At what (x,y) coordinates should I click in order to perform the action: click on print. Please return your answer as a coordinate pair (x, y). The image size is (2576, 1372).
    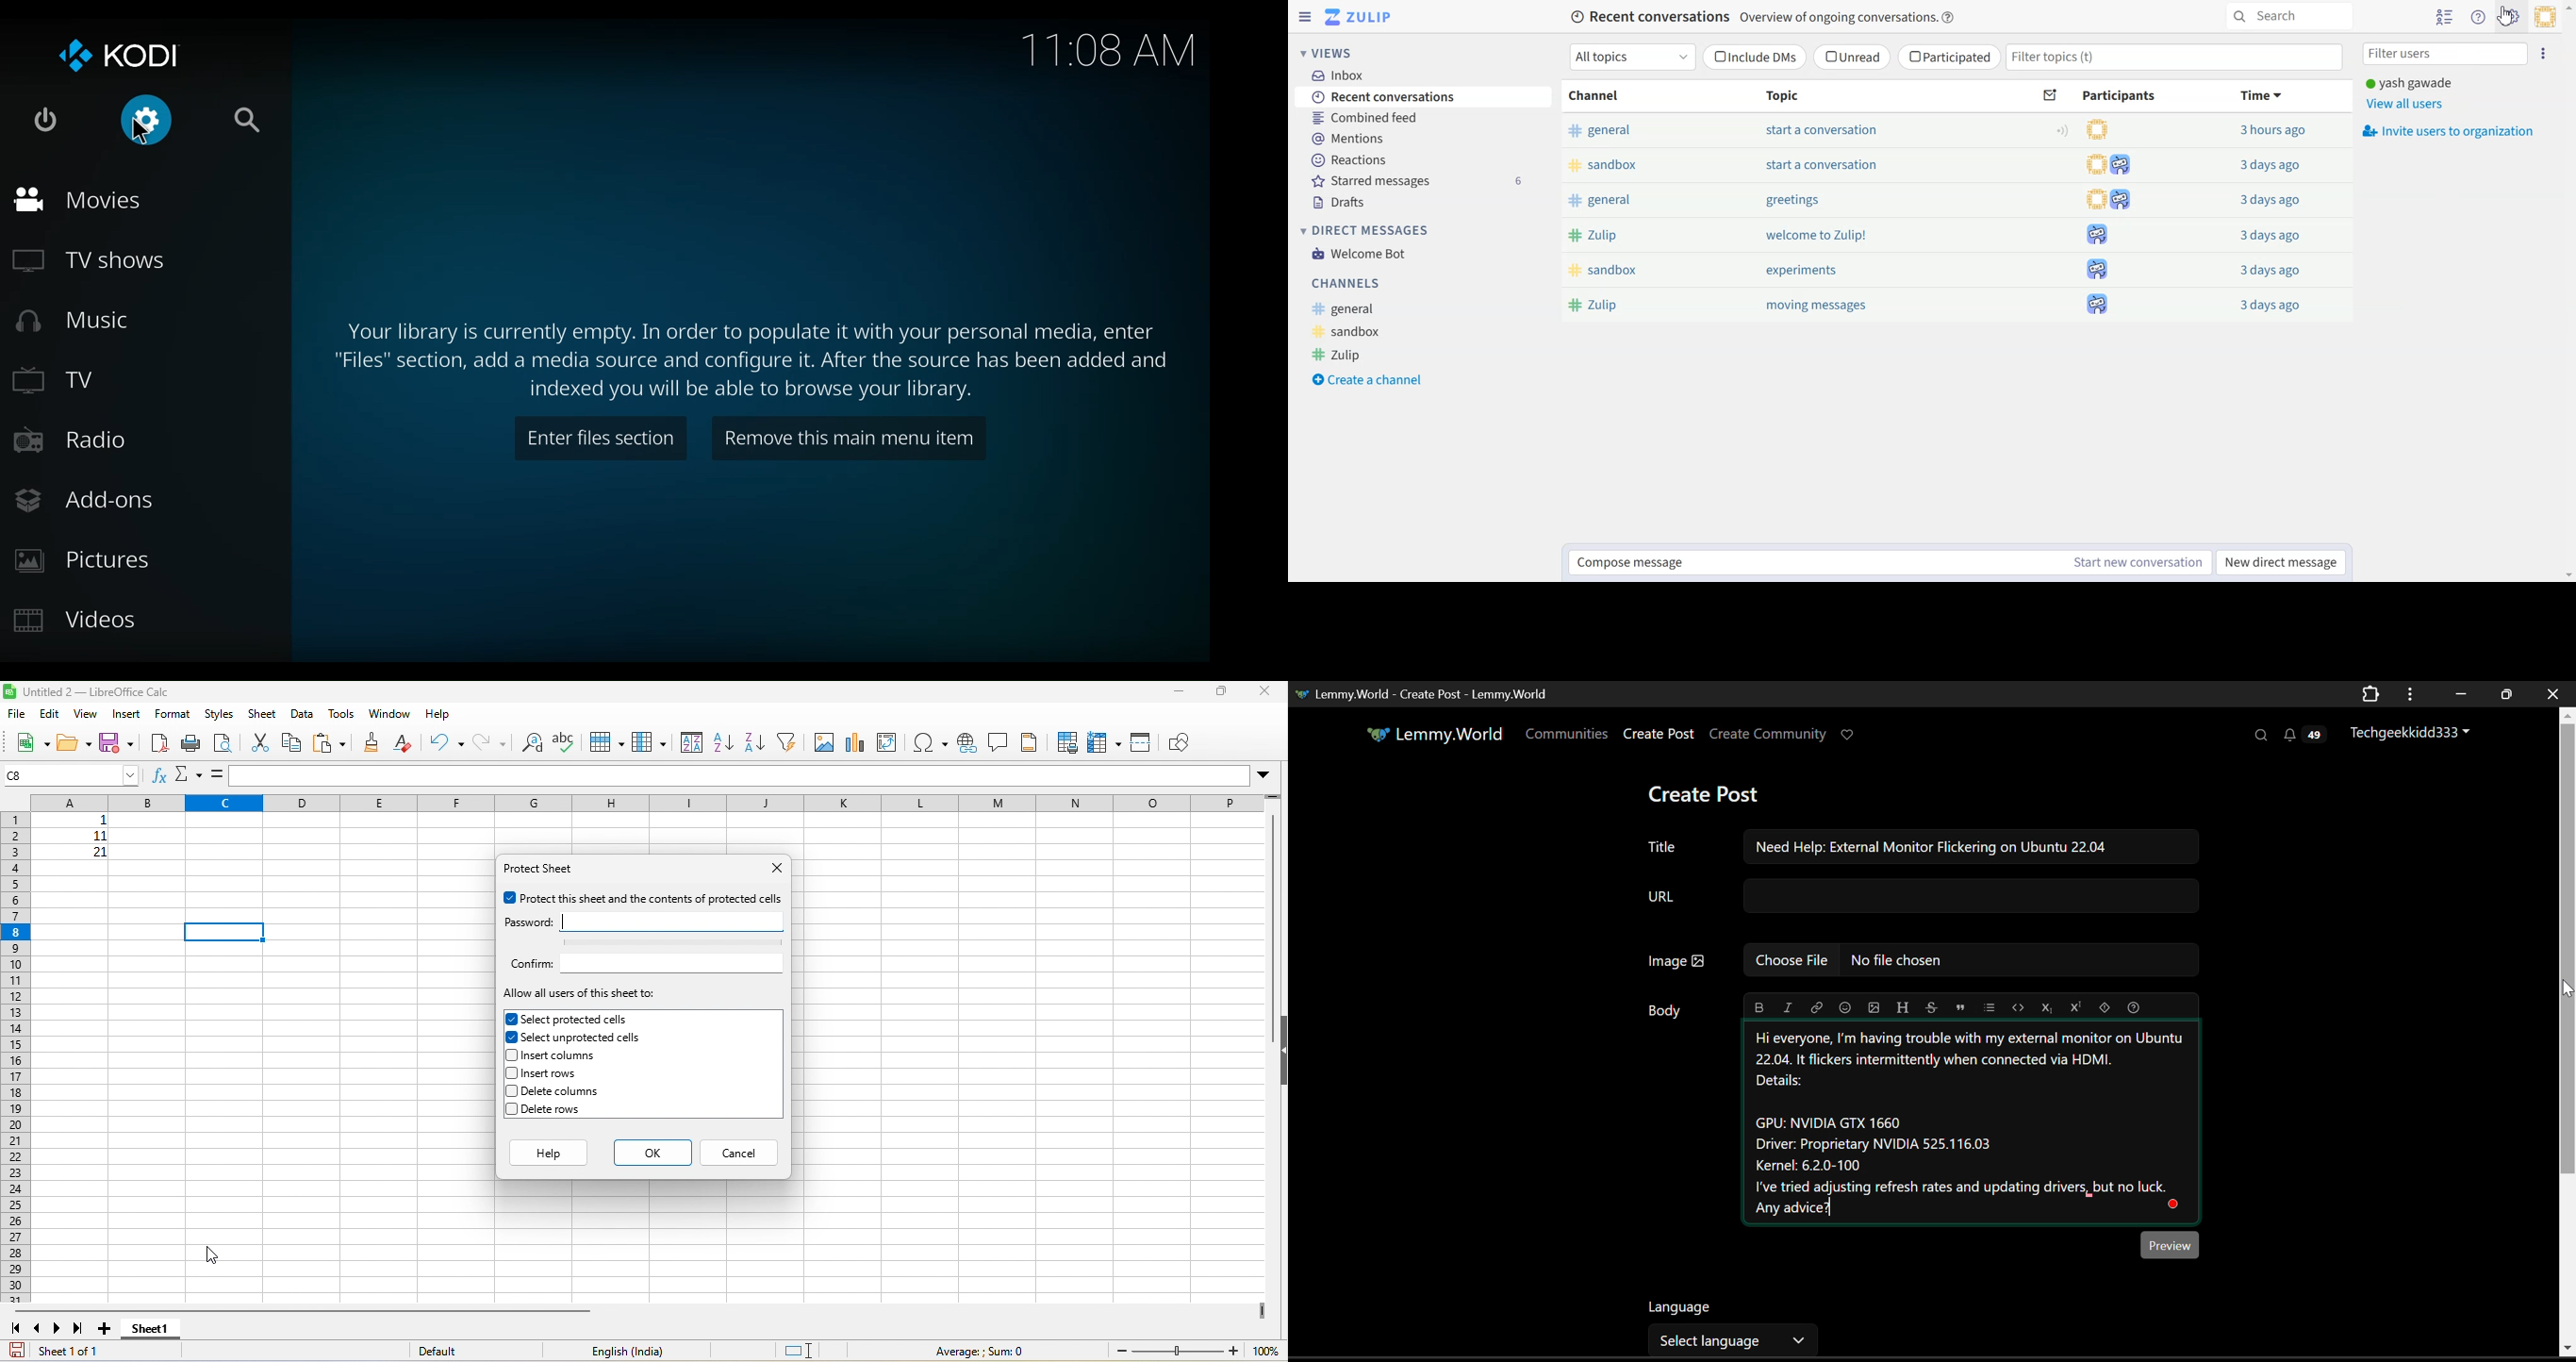
    Looking at the image, I should click on (191, 741).